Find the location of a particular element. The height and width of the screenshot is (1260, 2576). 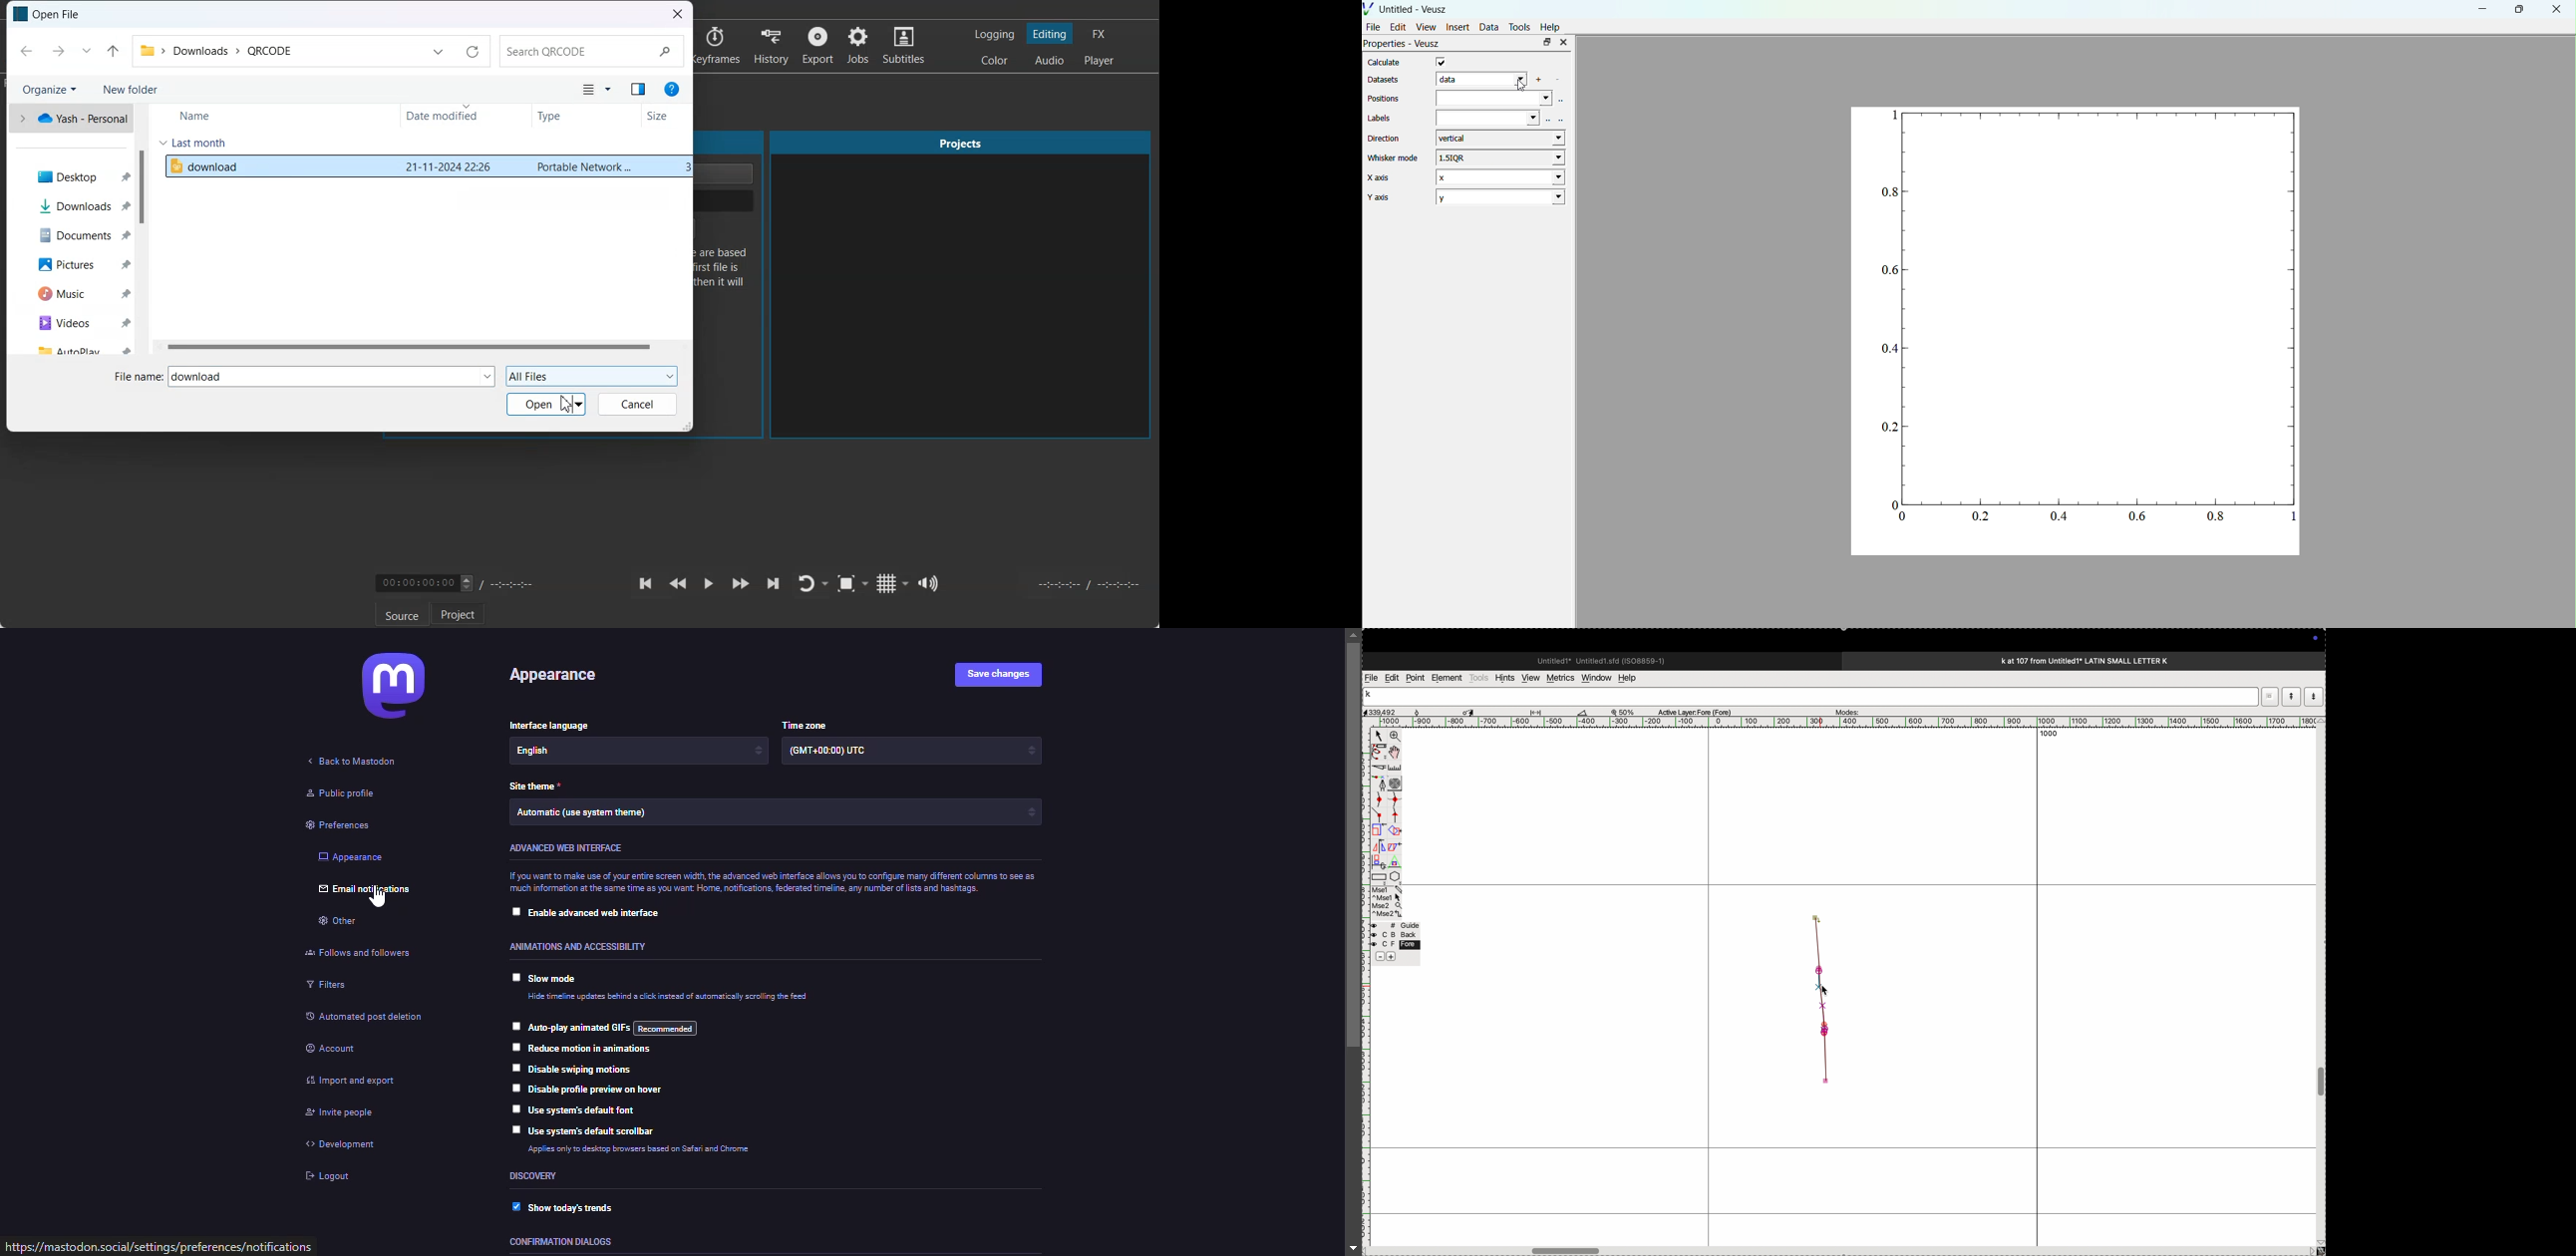

Toggle grid display on the player is located at coordinates (888, 583).